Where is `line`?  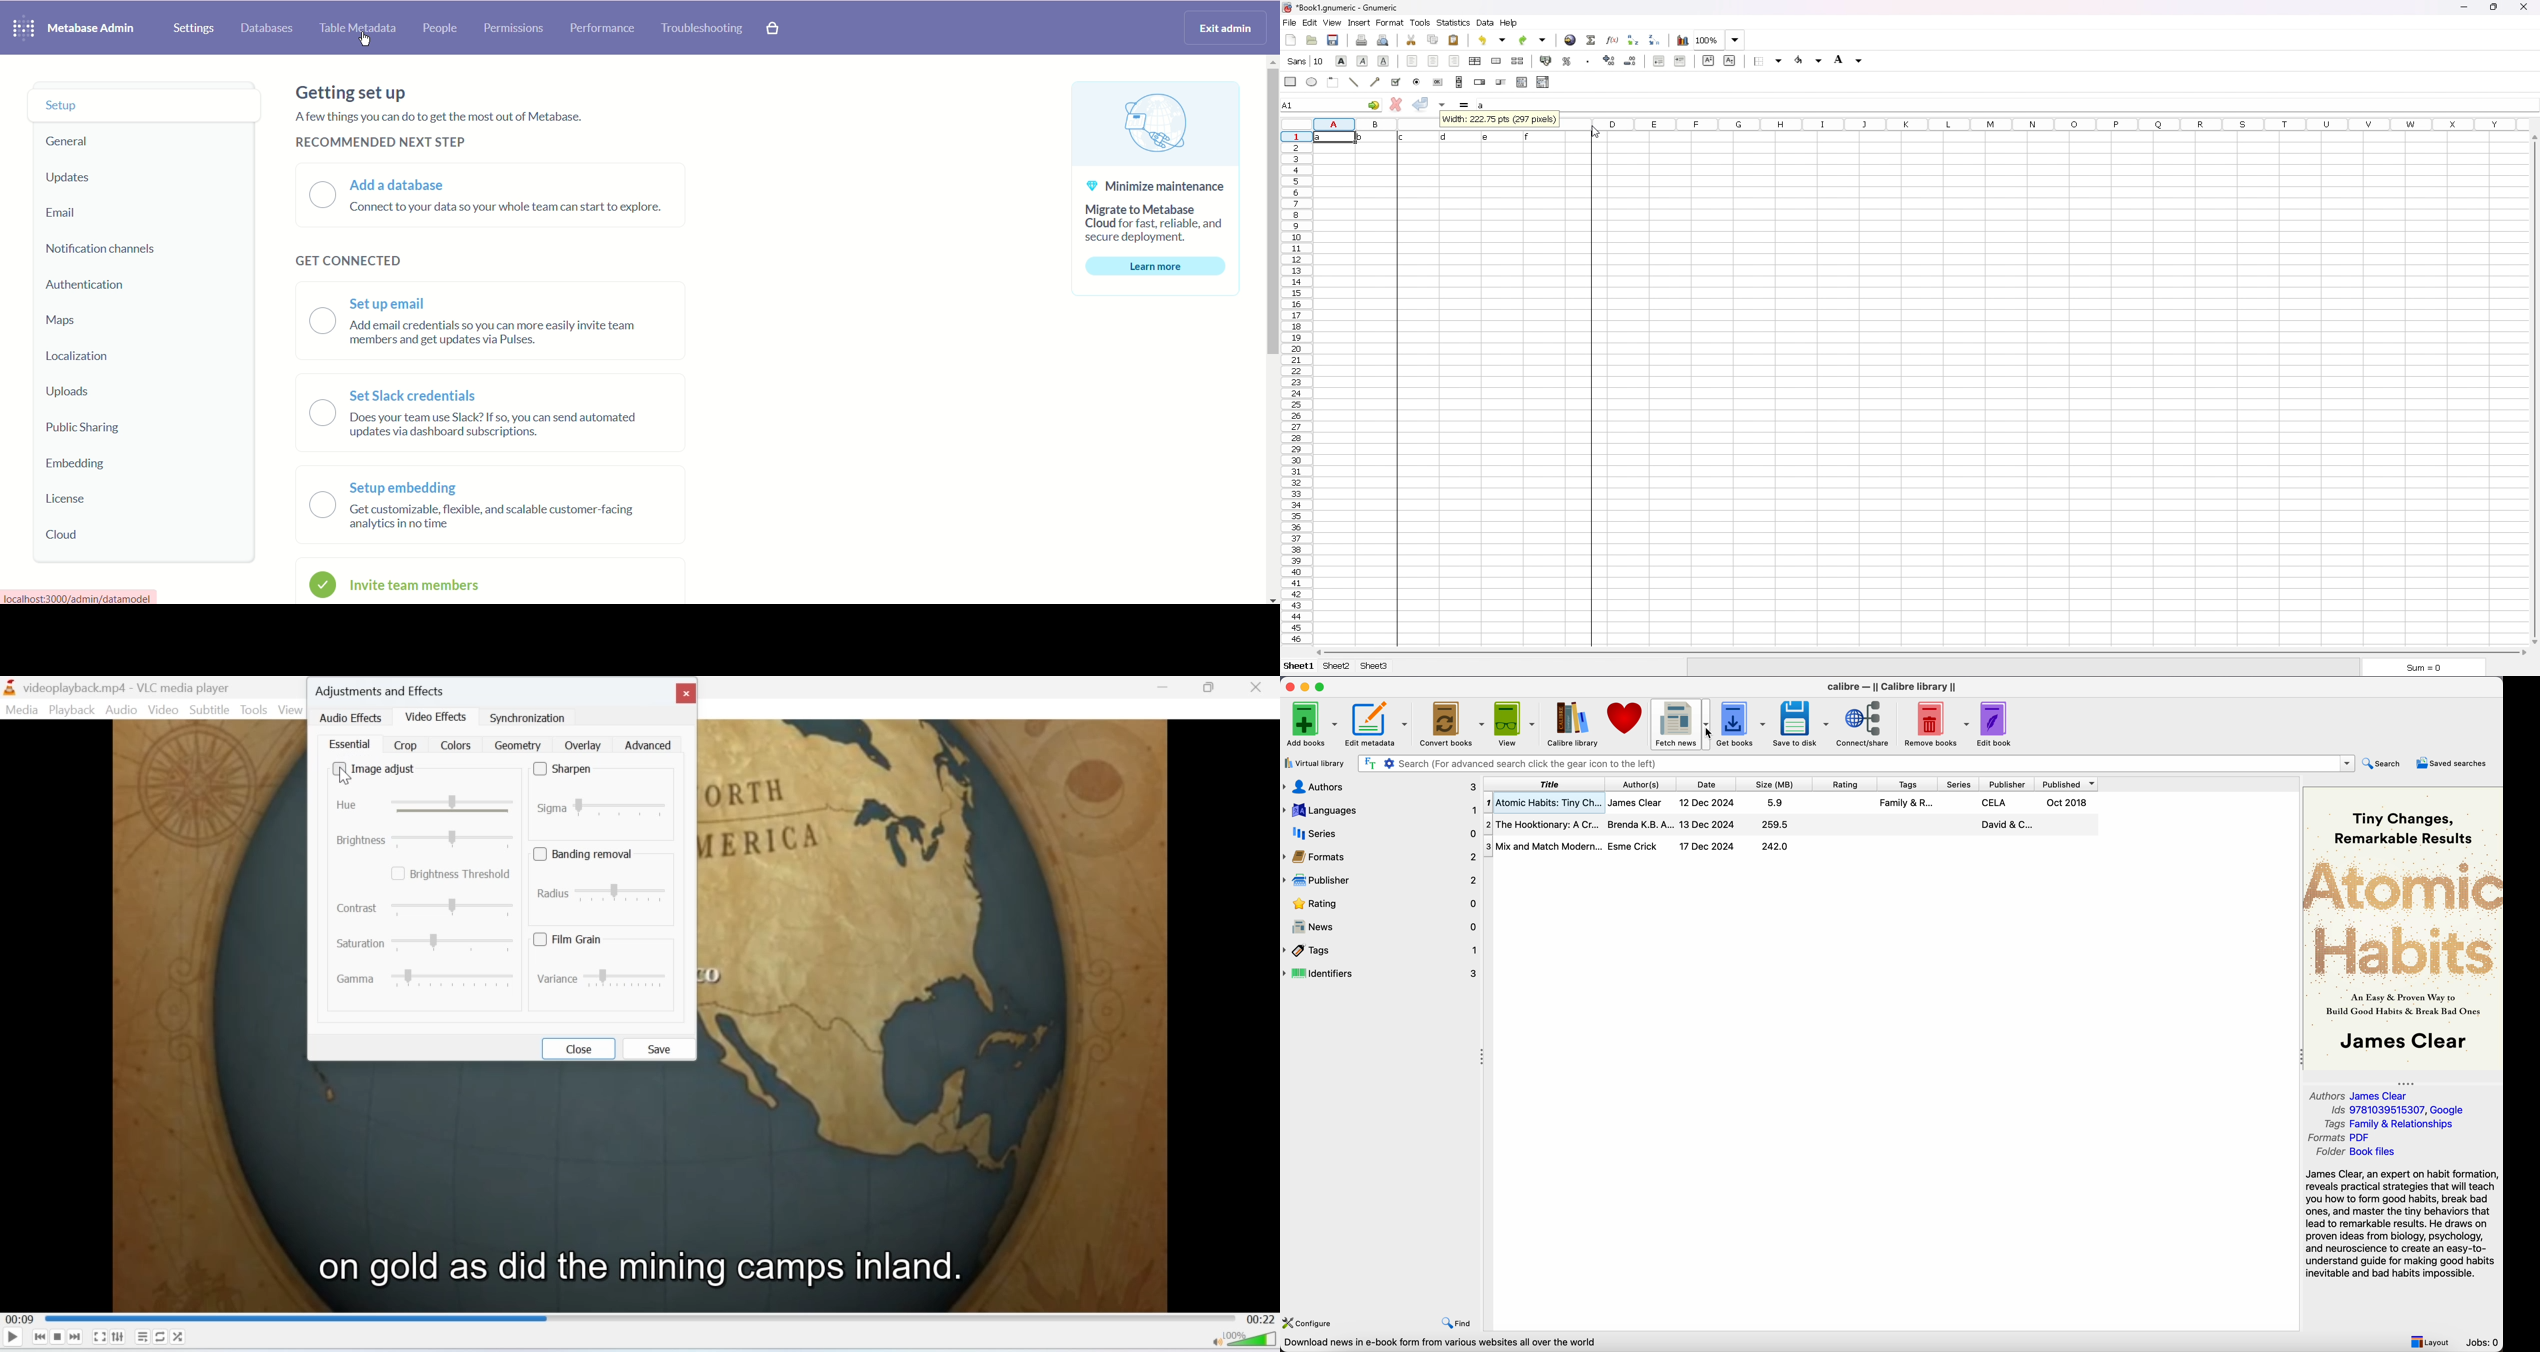 line is located at coordinates (1354, 81).